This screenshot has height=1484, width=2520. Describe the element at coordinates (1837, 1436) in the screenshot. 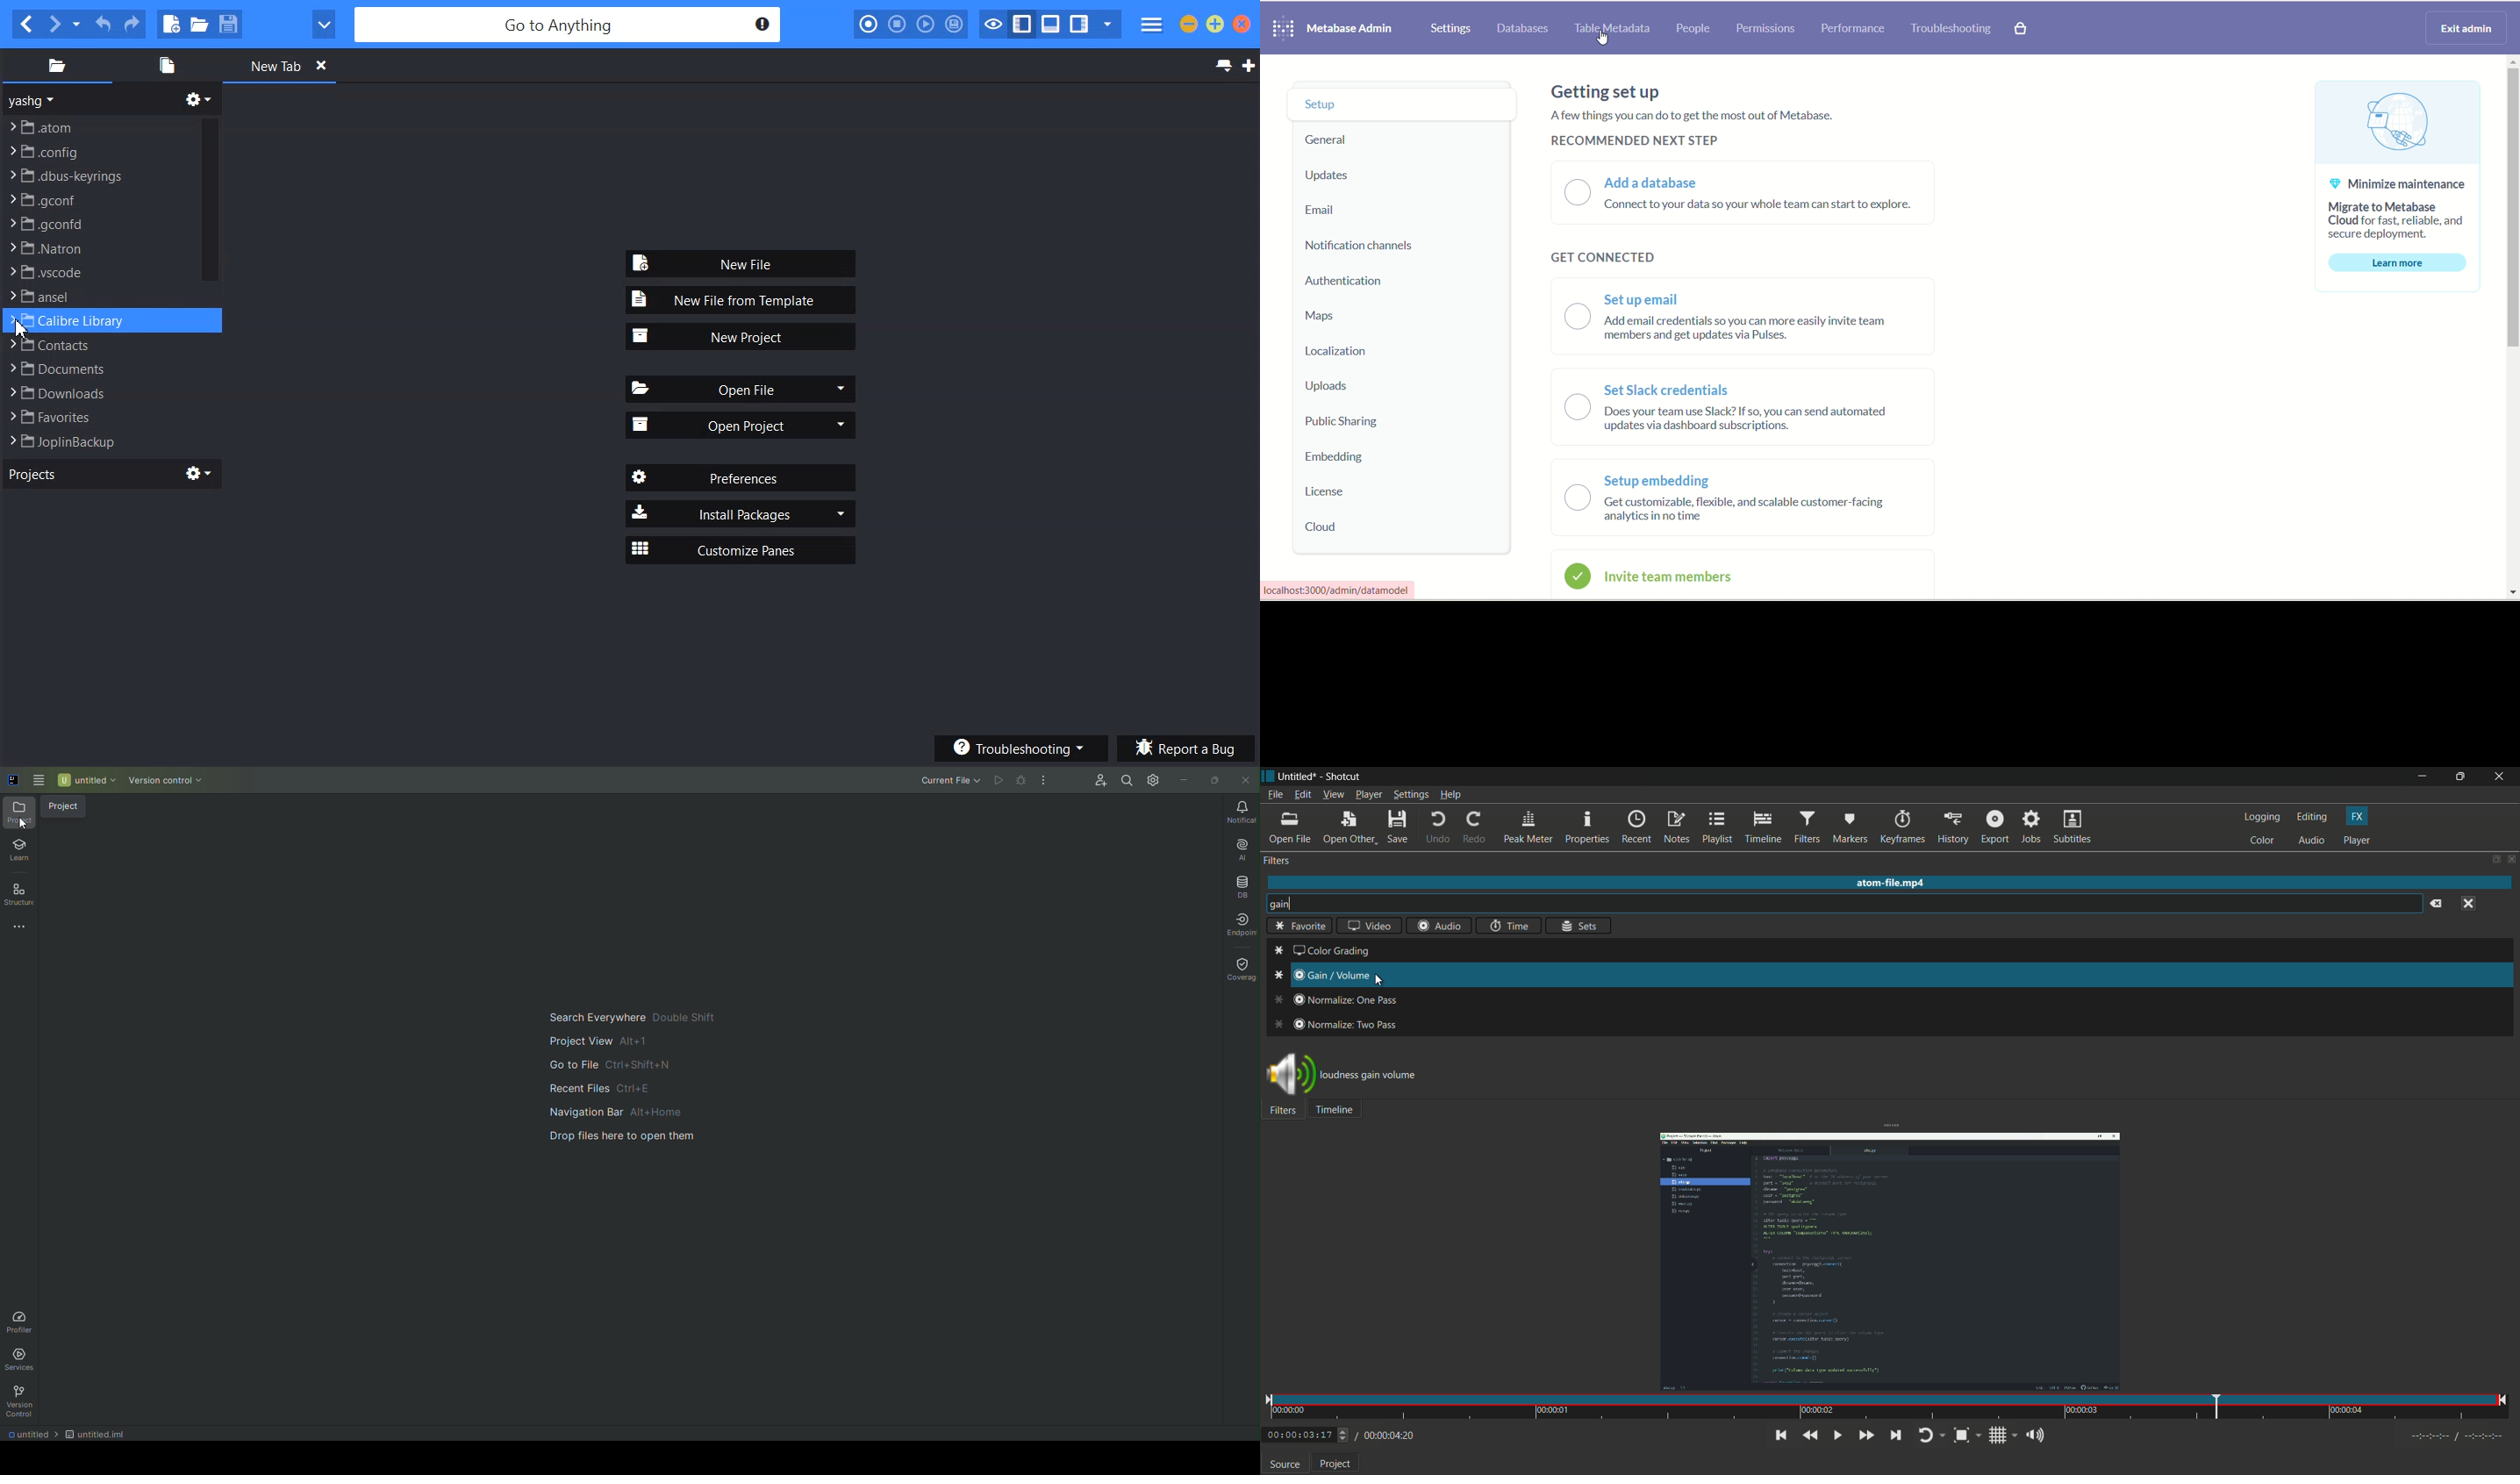

I see `toggle play or pause` at that location.